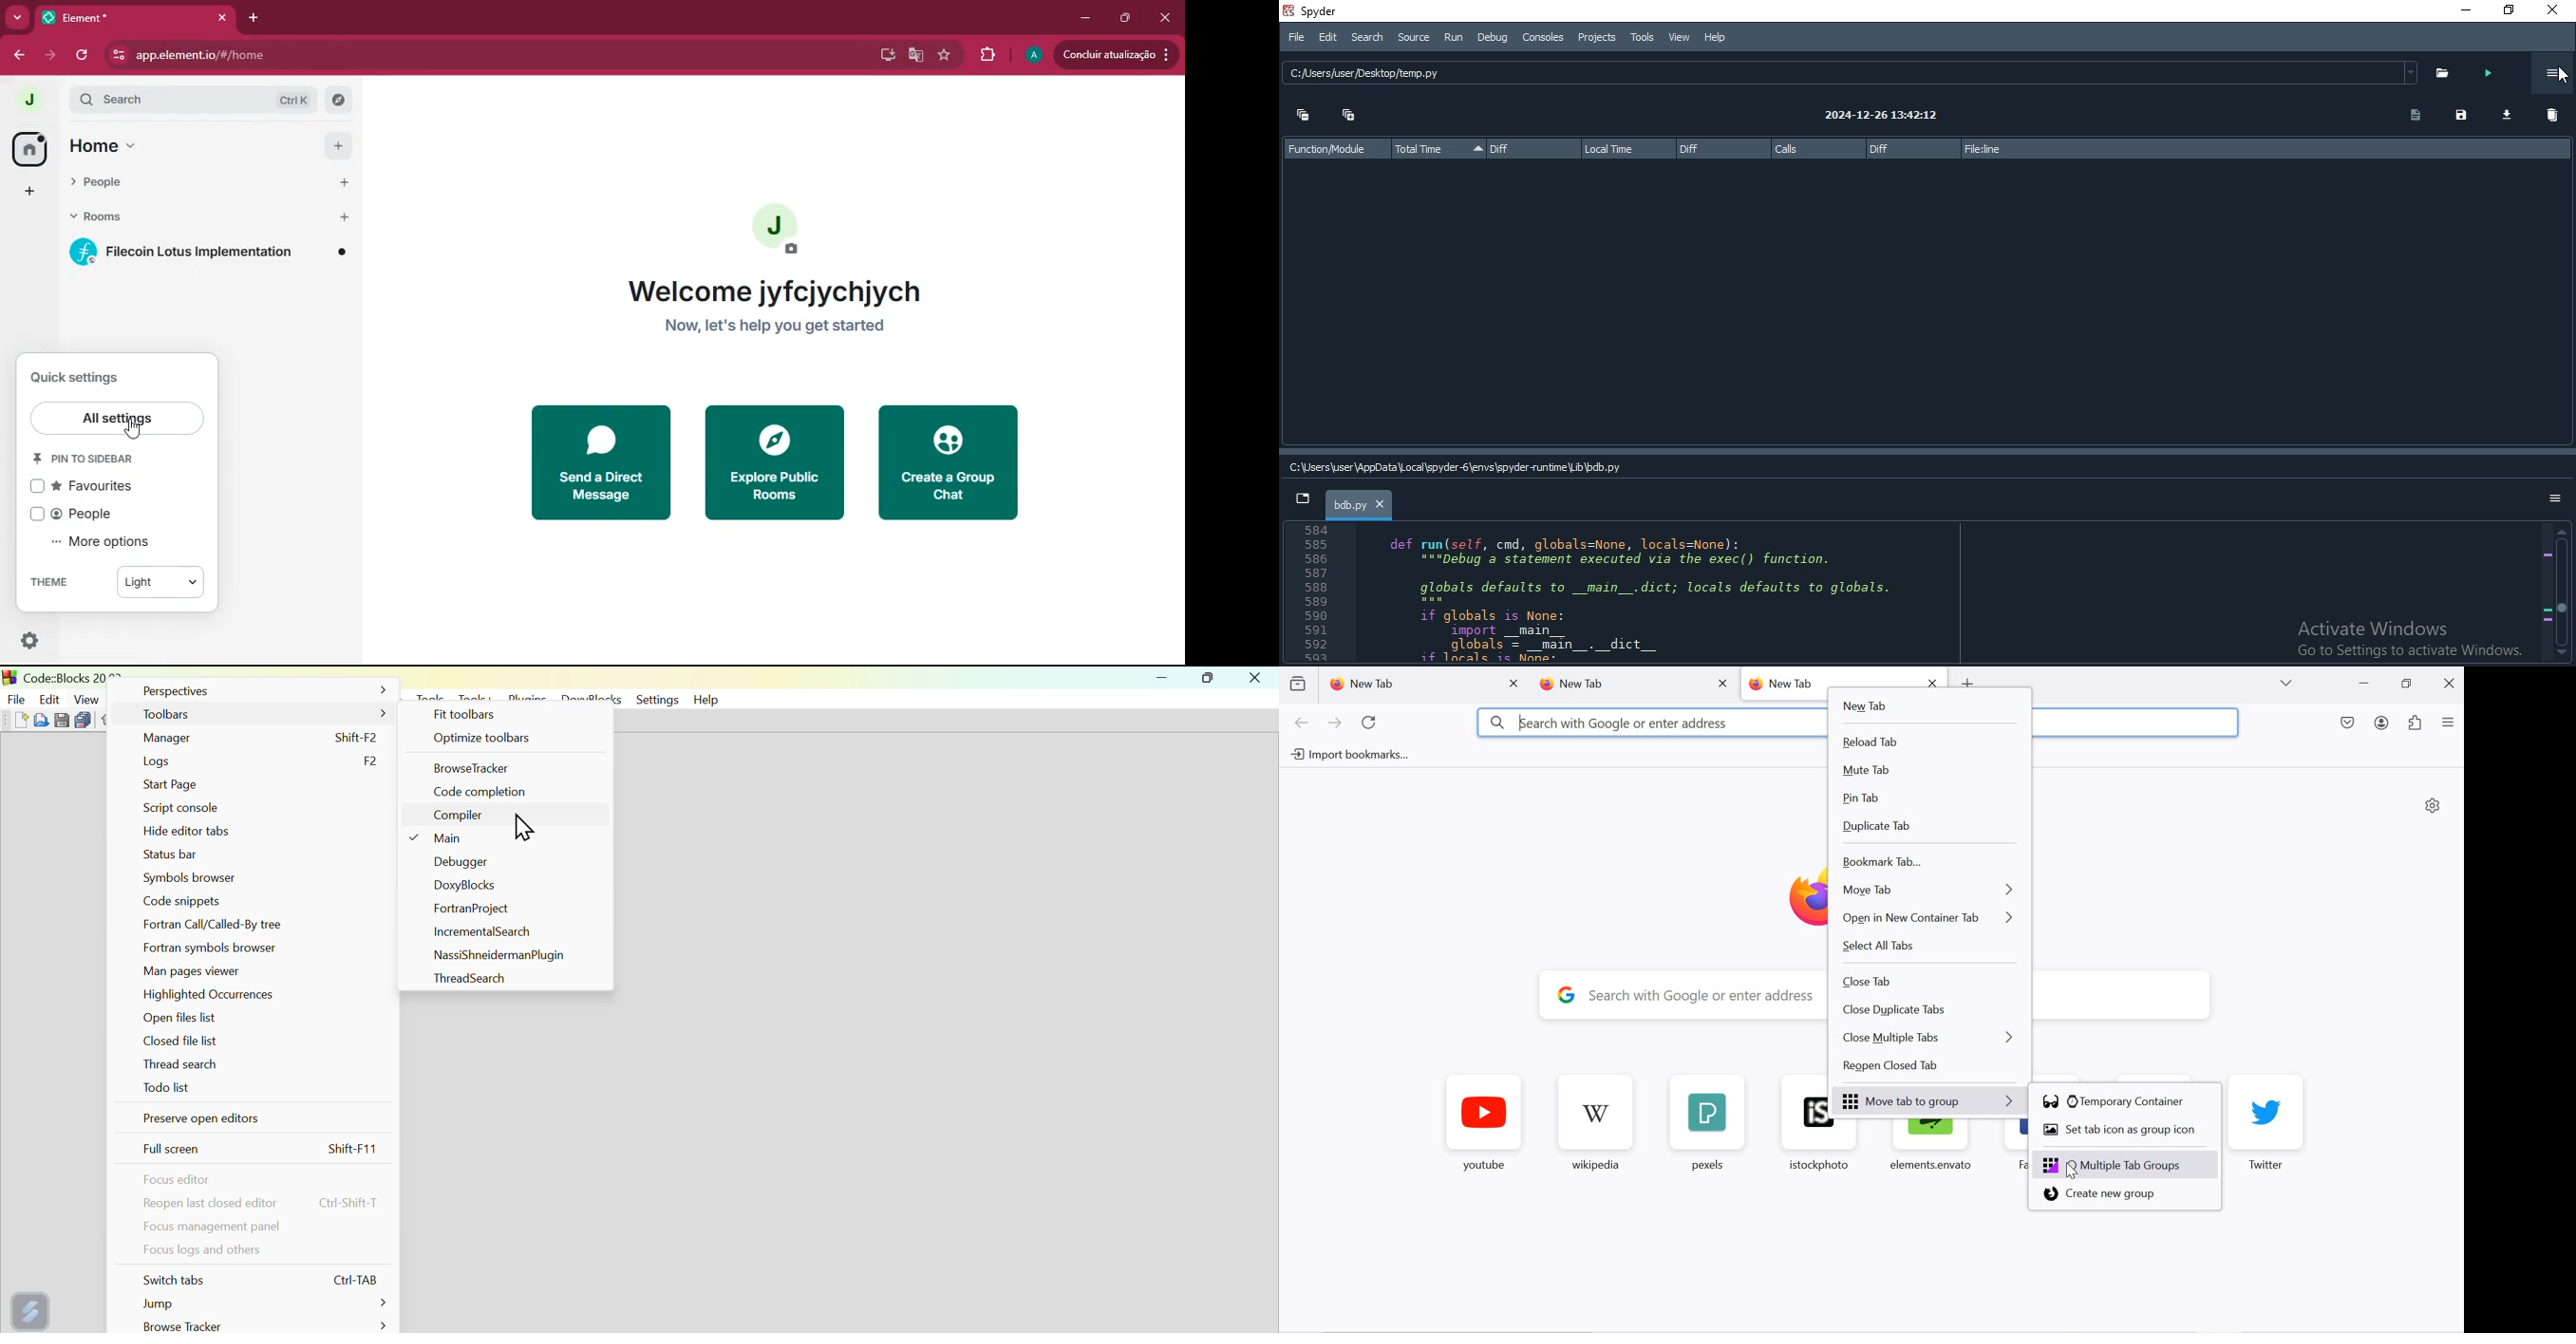  What do you see at coordinates (2503, 113) in the screenshot?
I see `download` at bounding box center [2503, 113].